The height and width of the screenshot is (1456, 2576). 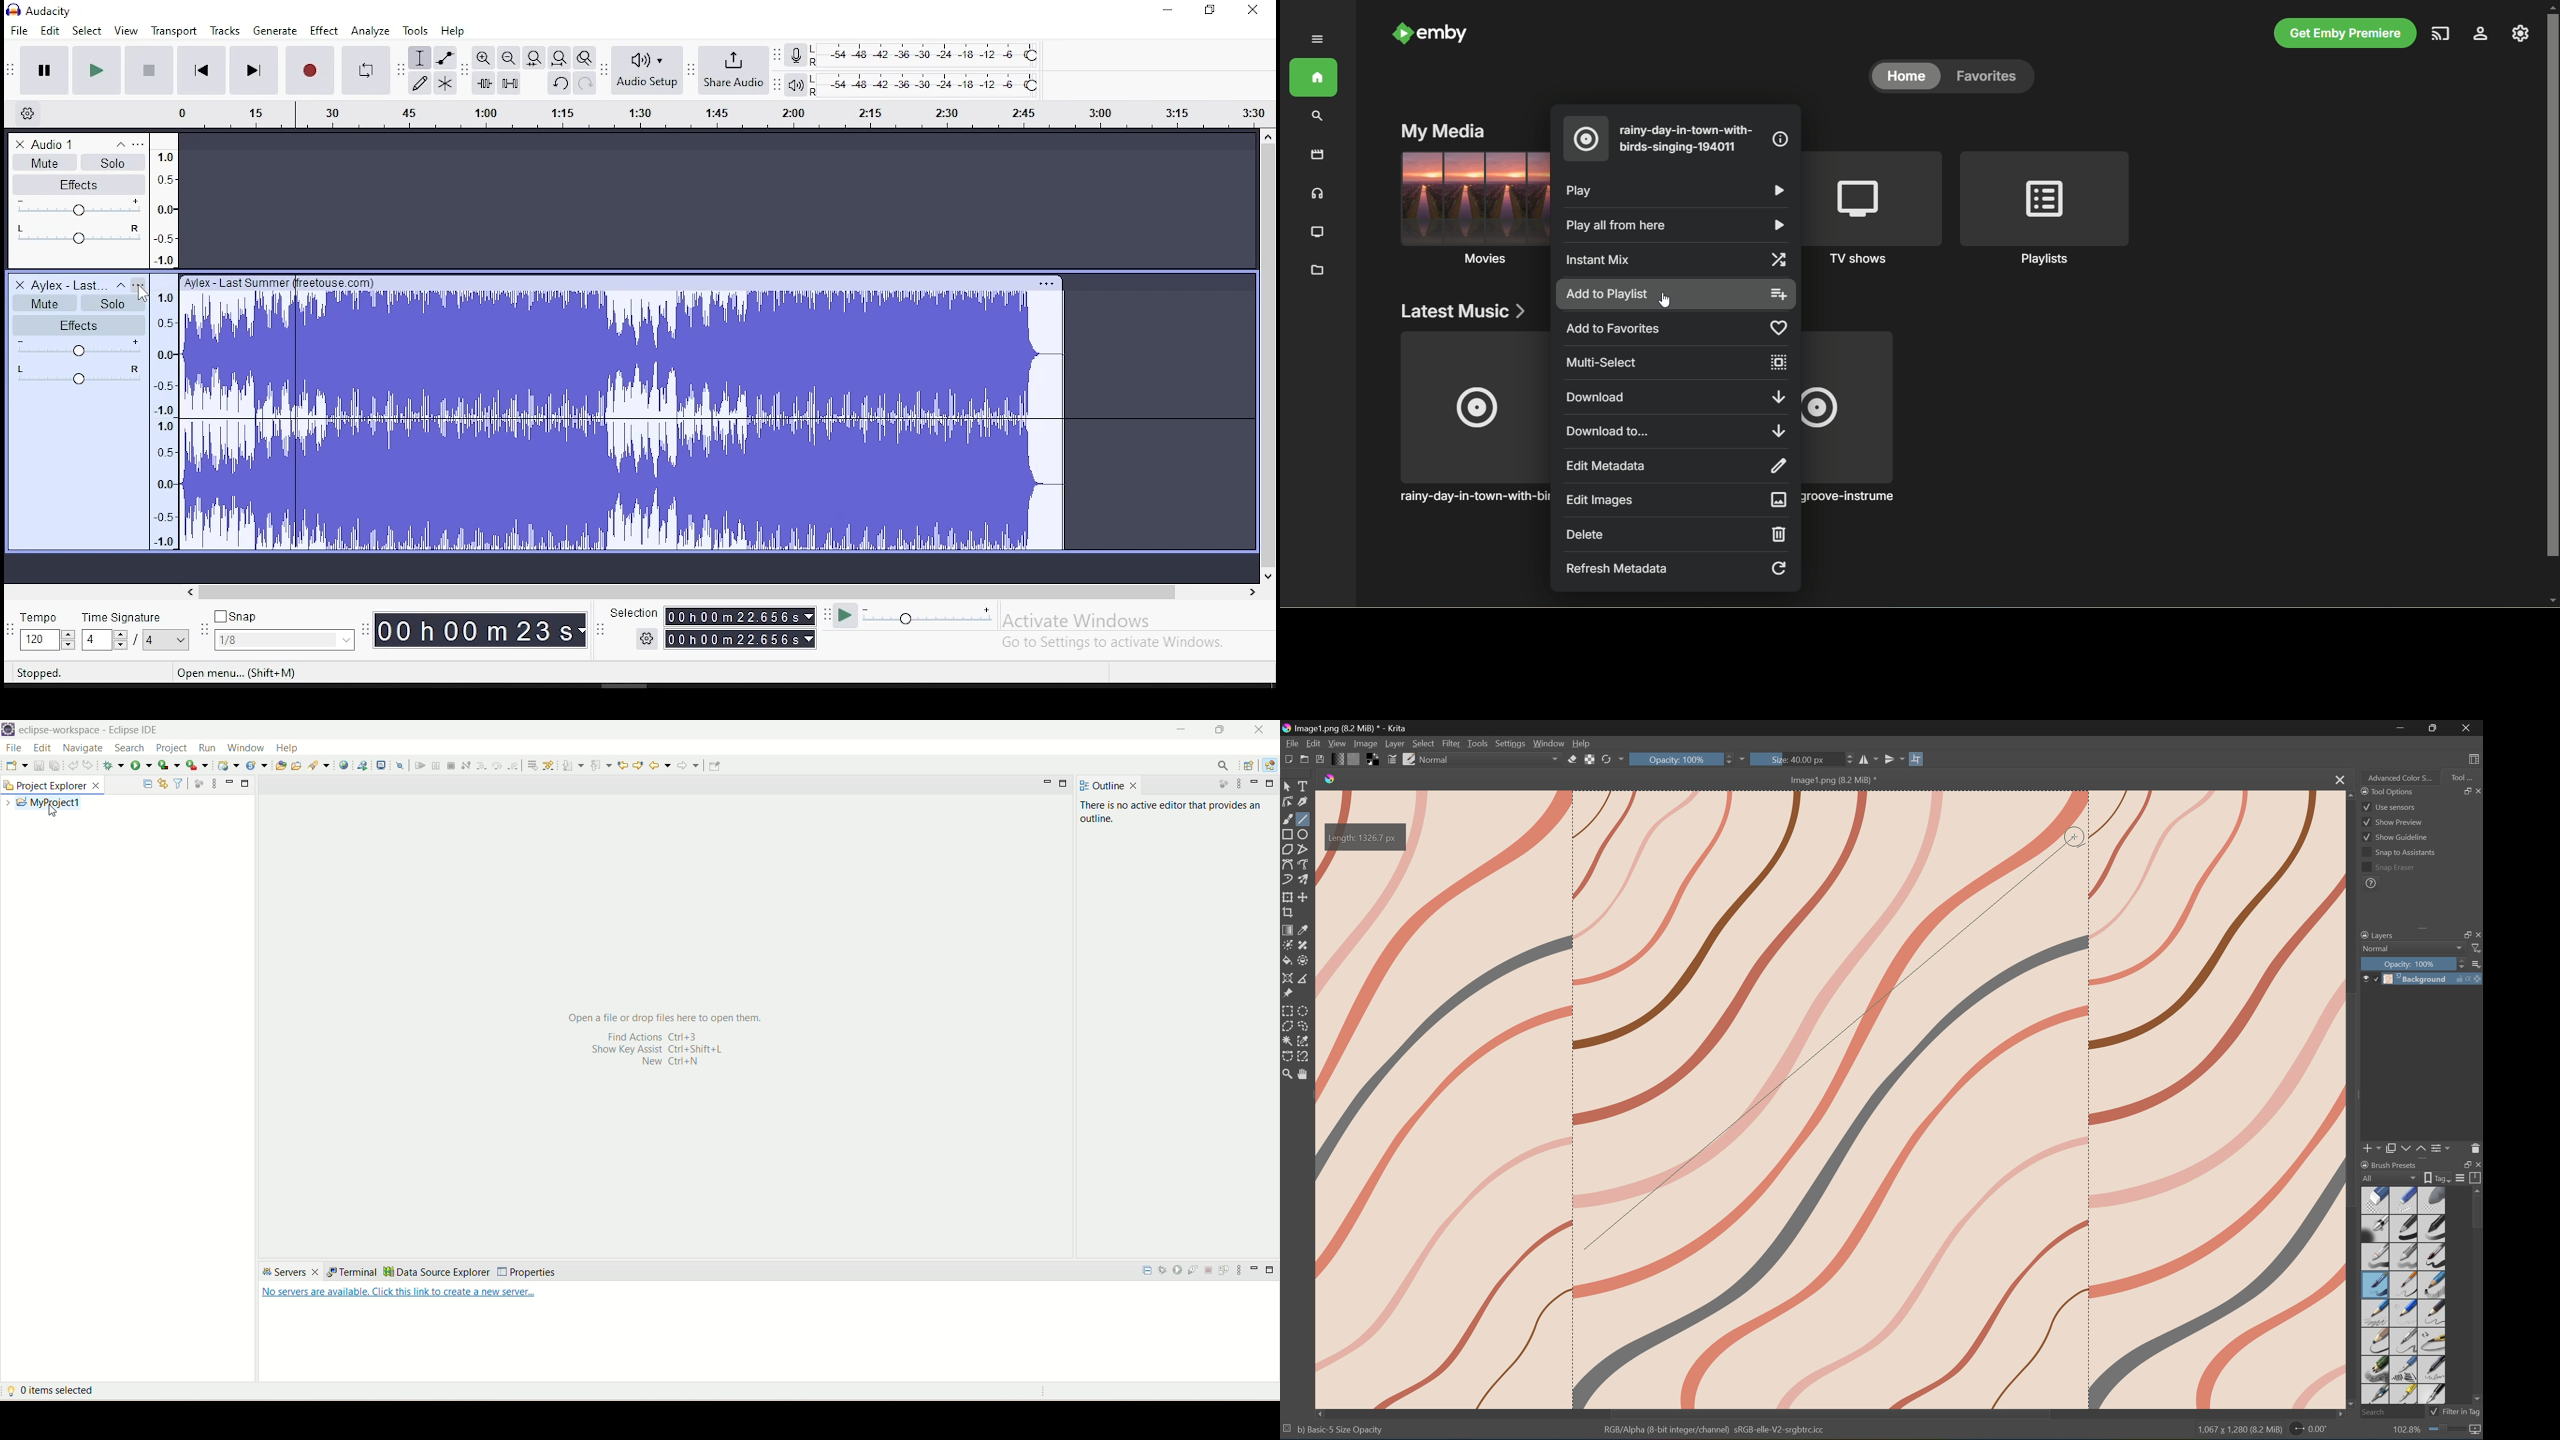 What do you see at coordinates (277, 29) in the screenshot?
I see `generate` at bounding box center [277, 29].